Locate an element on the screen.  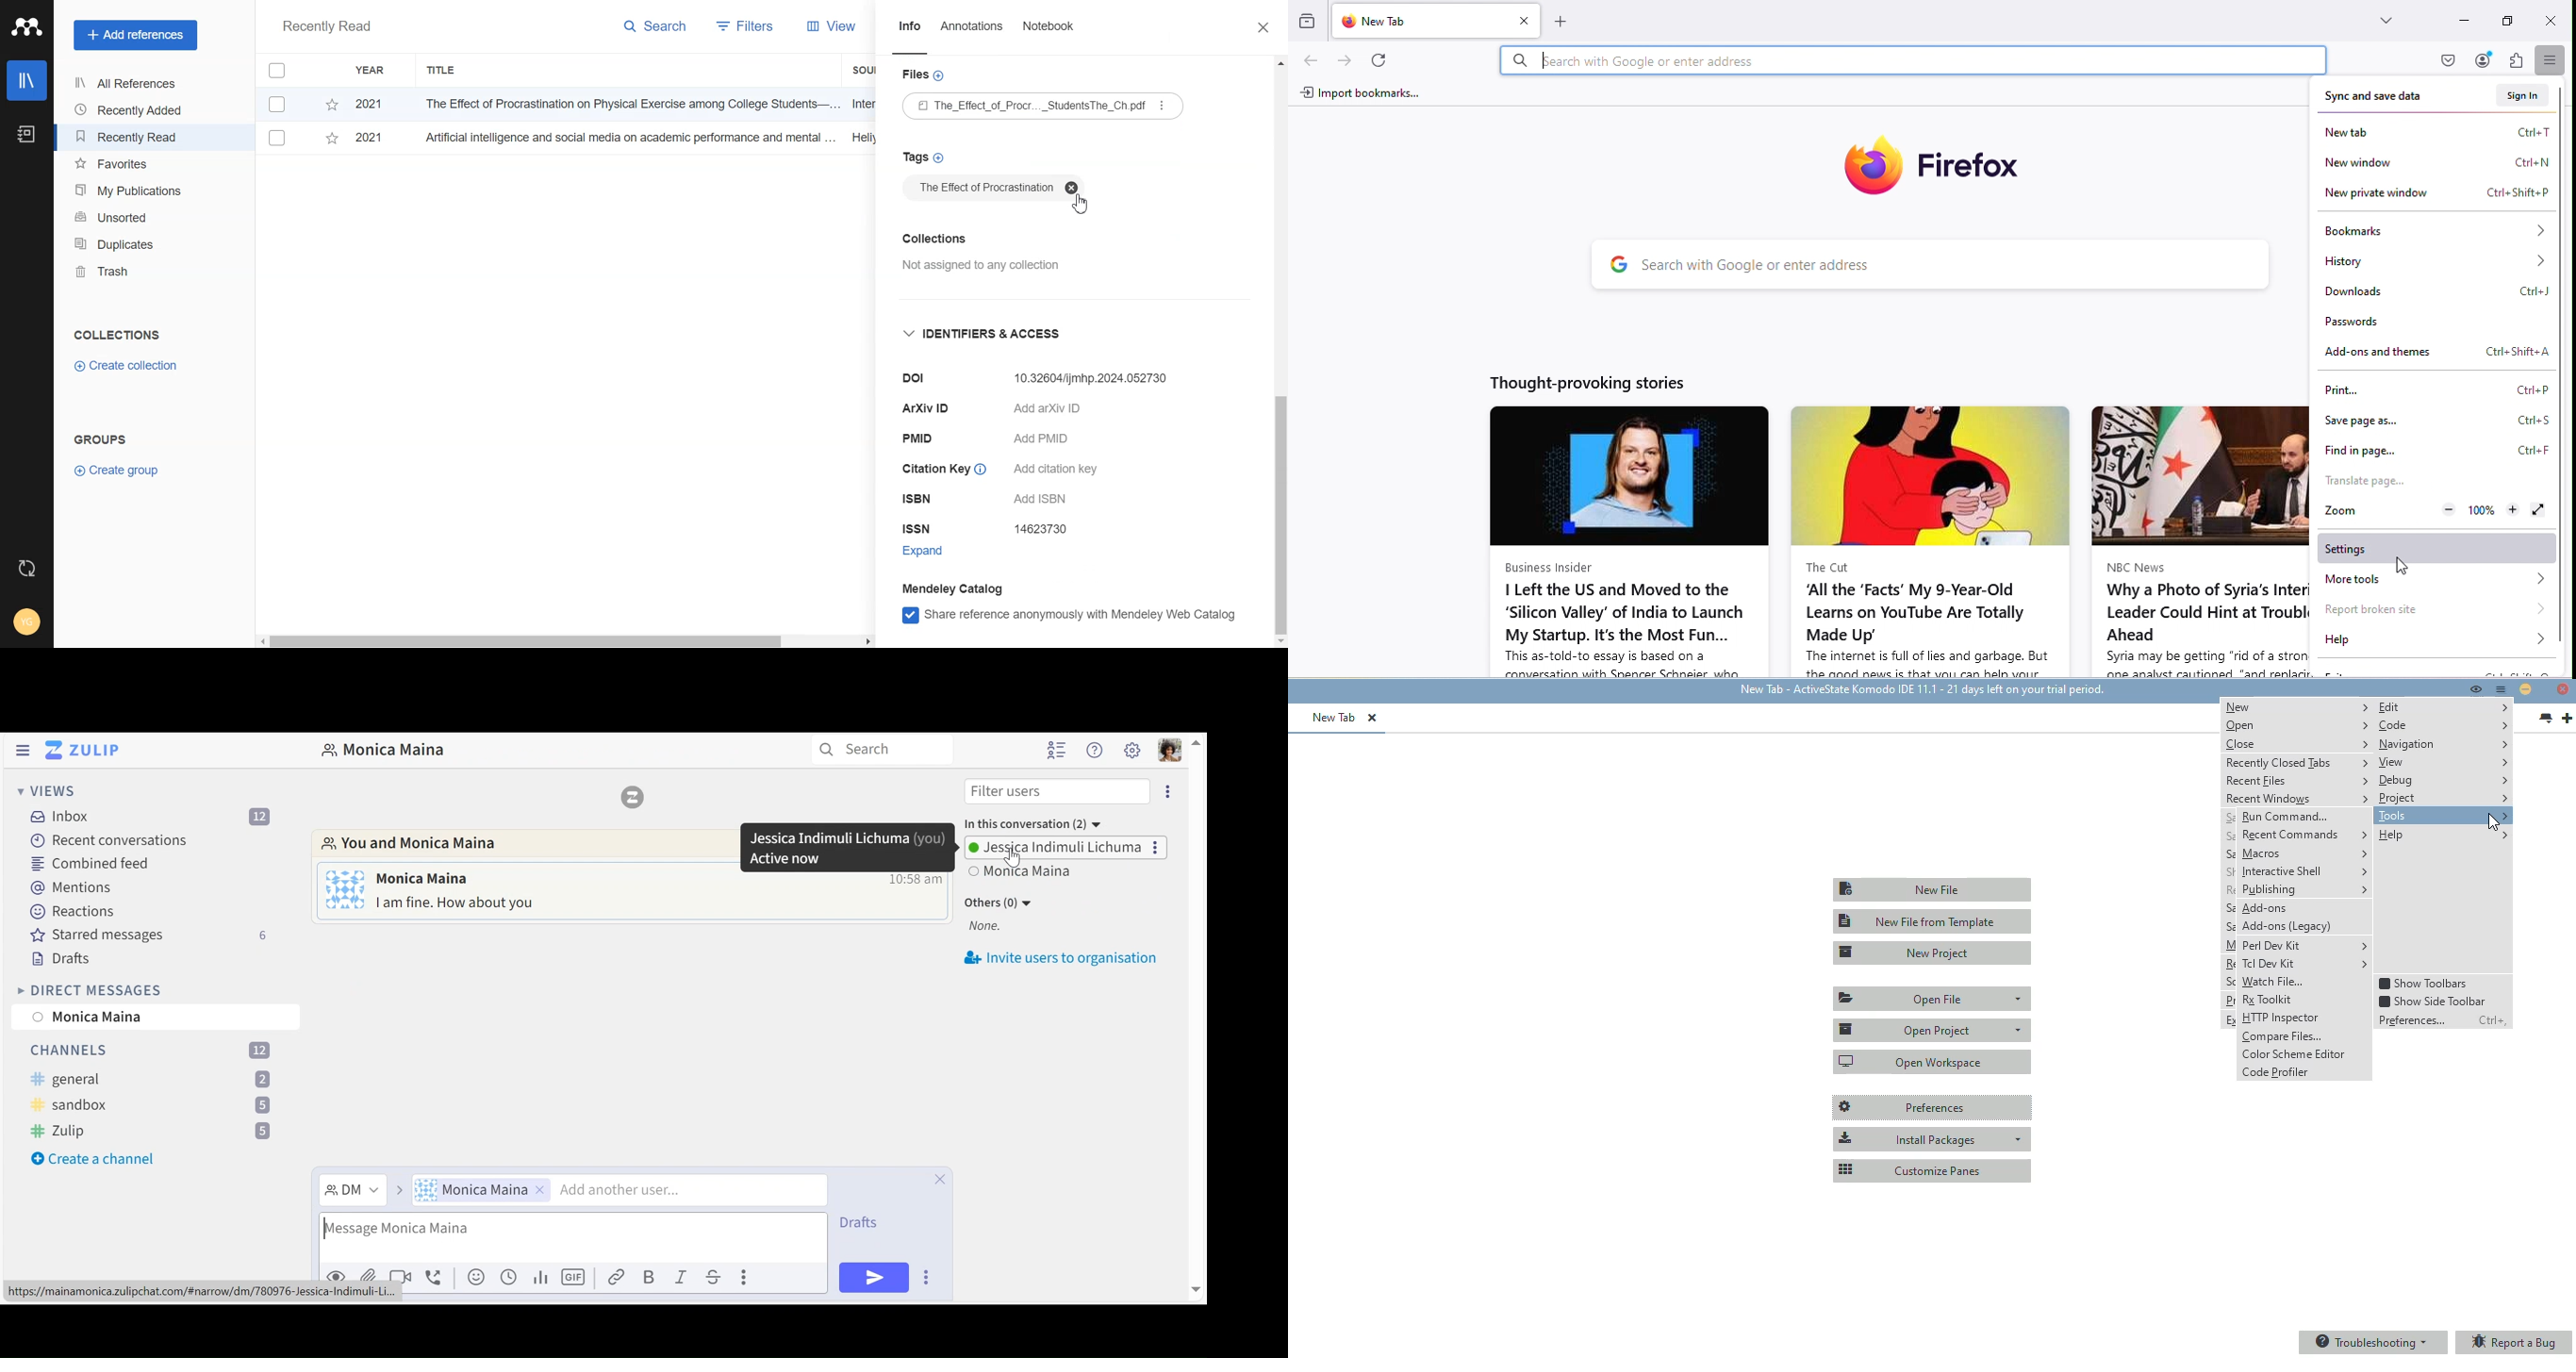
show side toolbar is located at coordinates (2432, 1001).